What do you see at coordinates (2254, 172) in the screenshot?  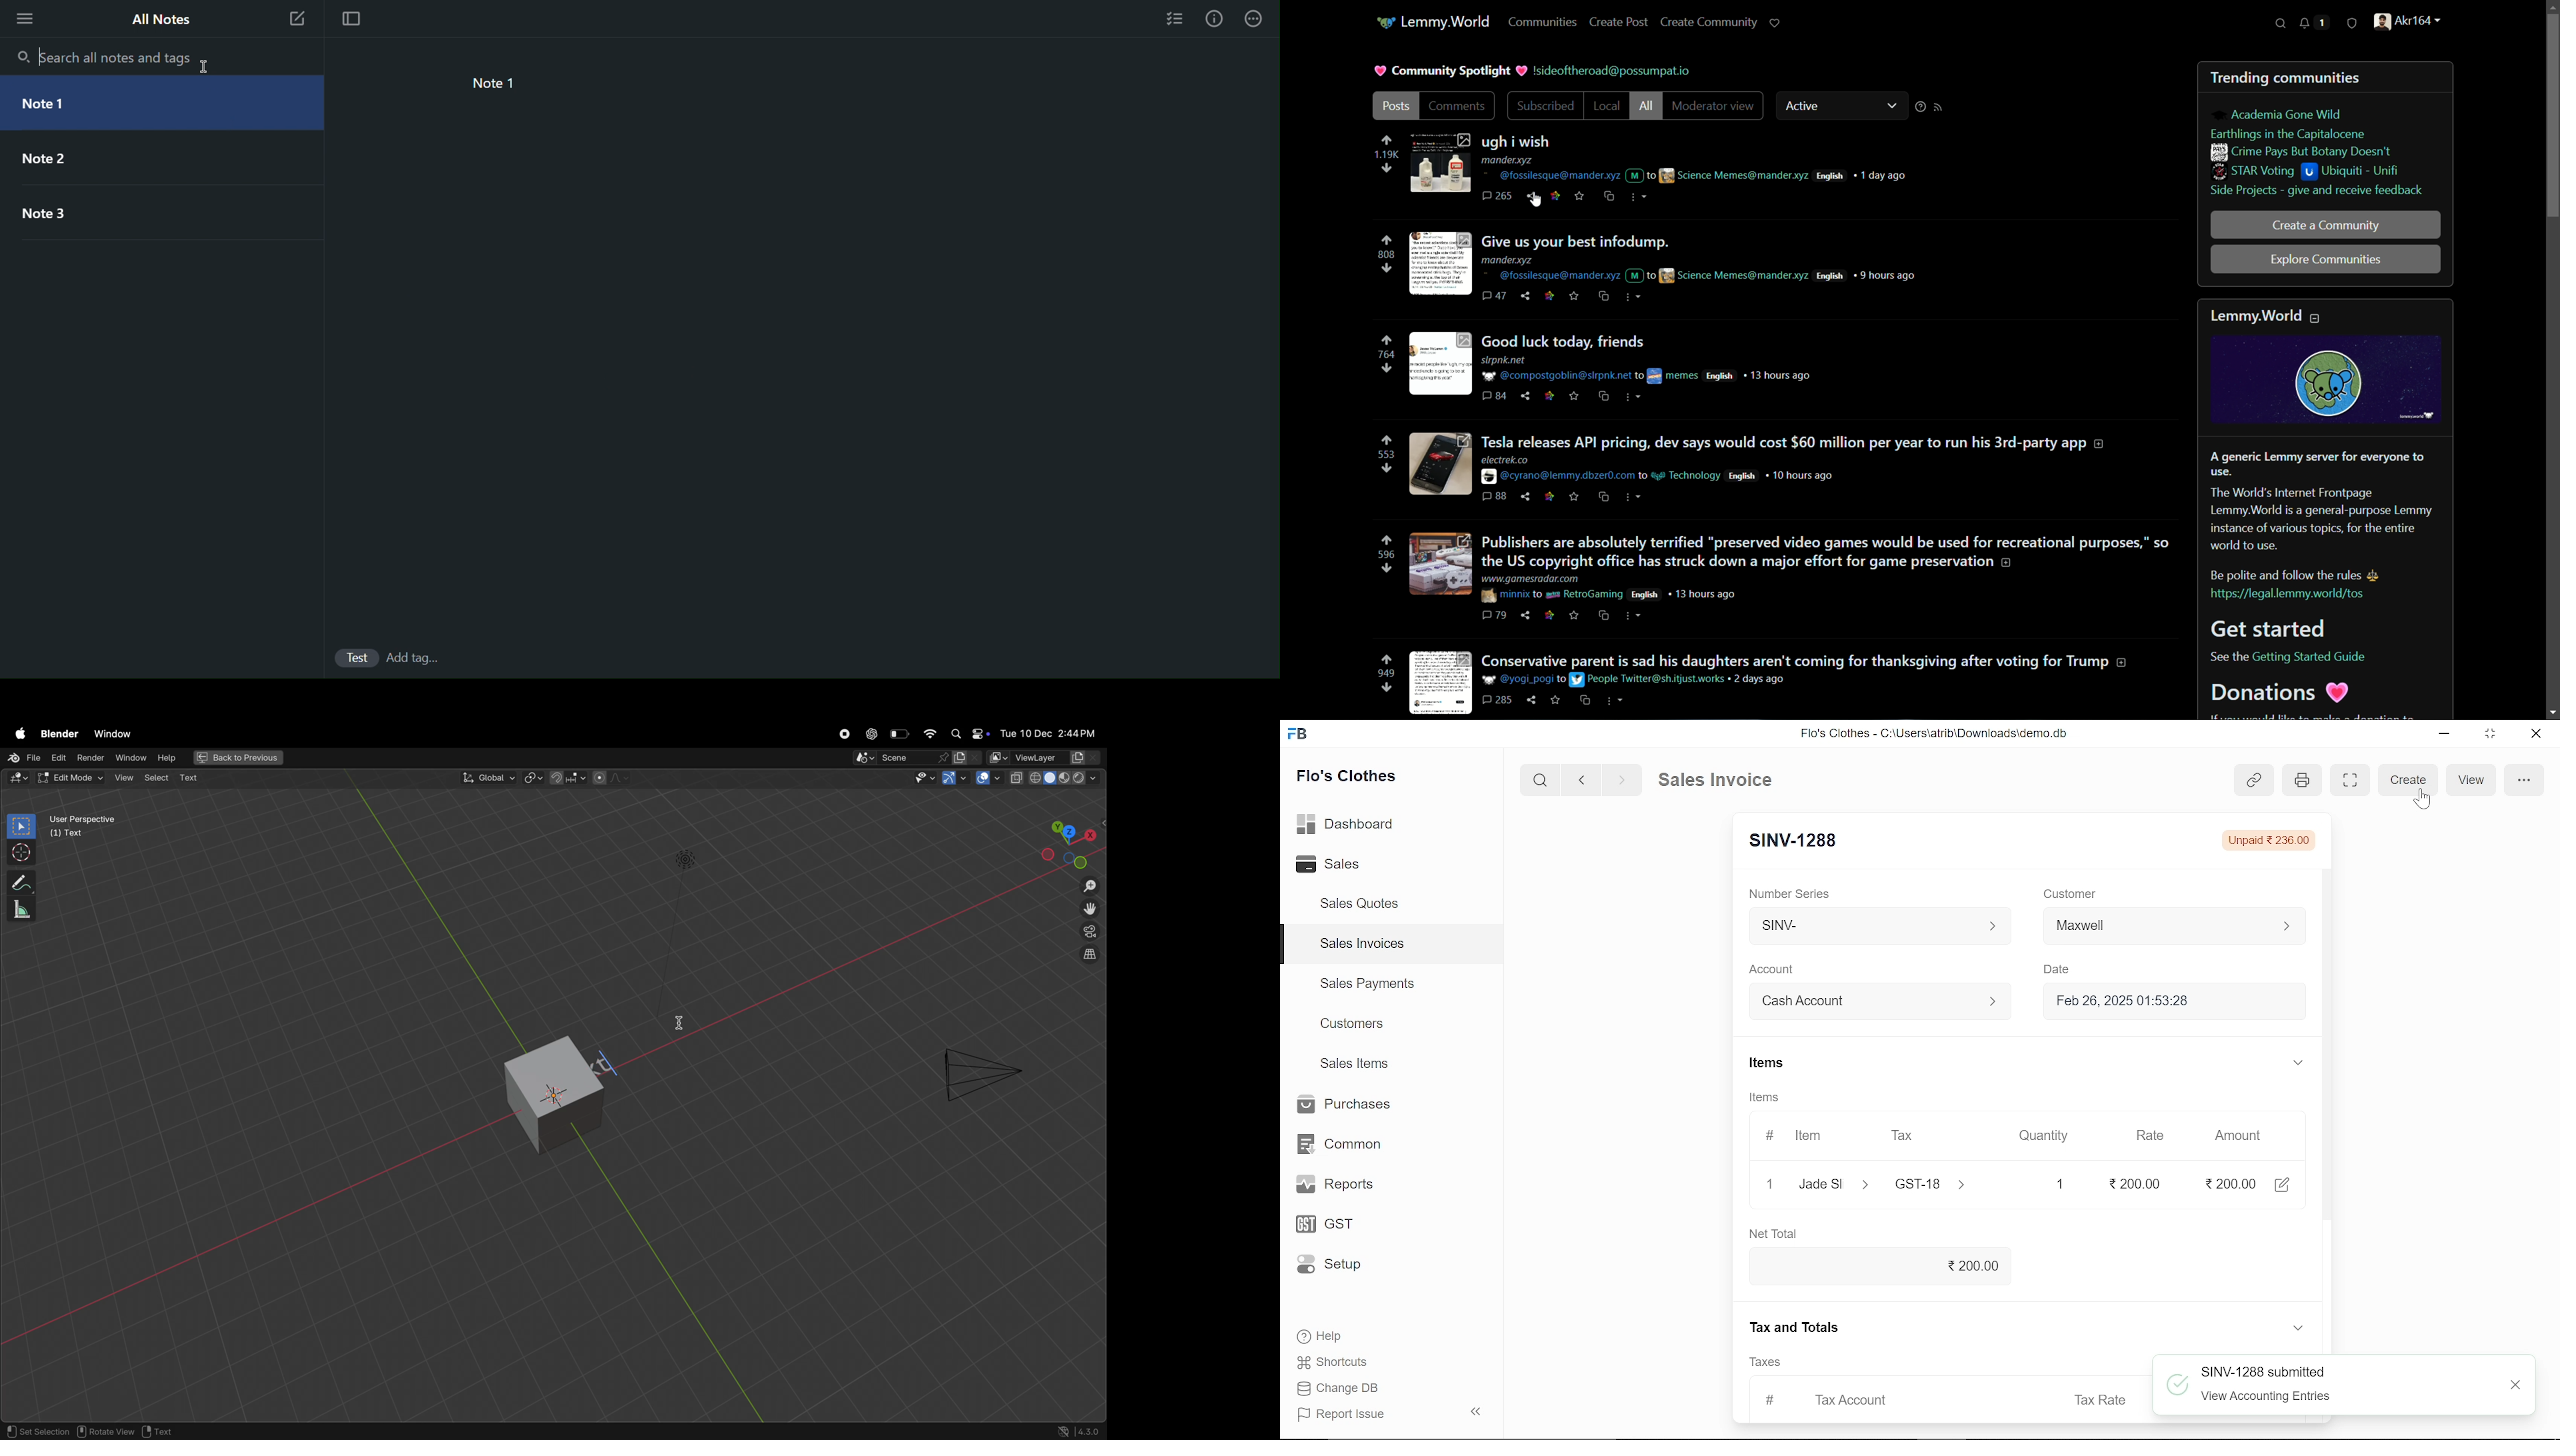 I see `star voting` at bounding box center [2254, 172].